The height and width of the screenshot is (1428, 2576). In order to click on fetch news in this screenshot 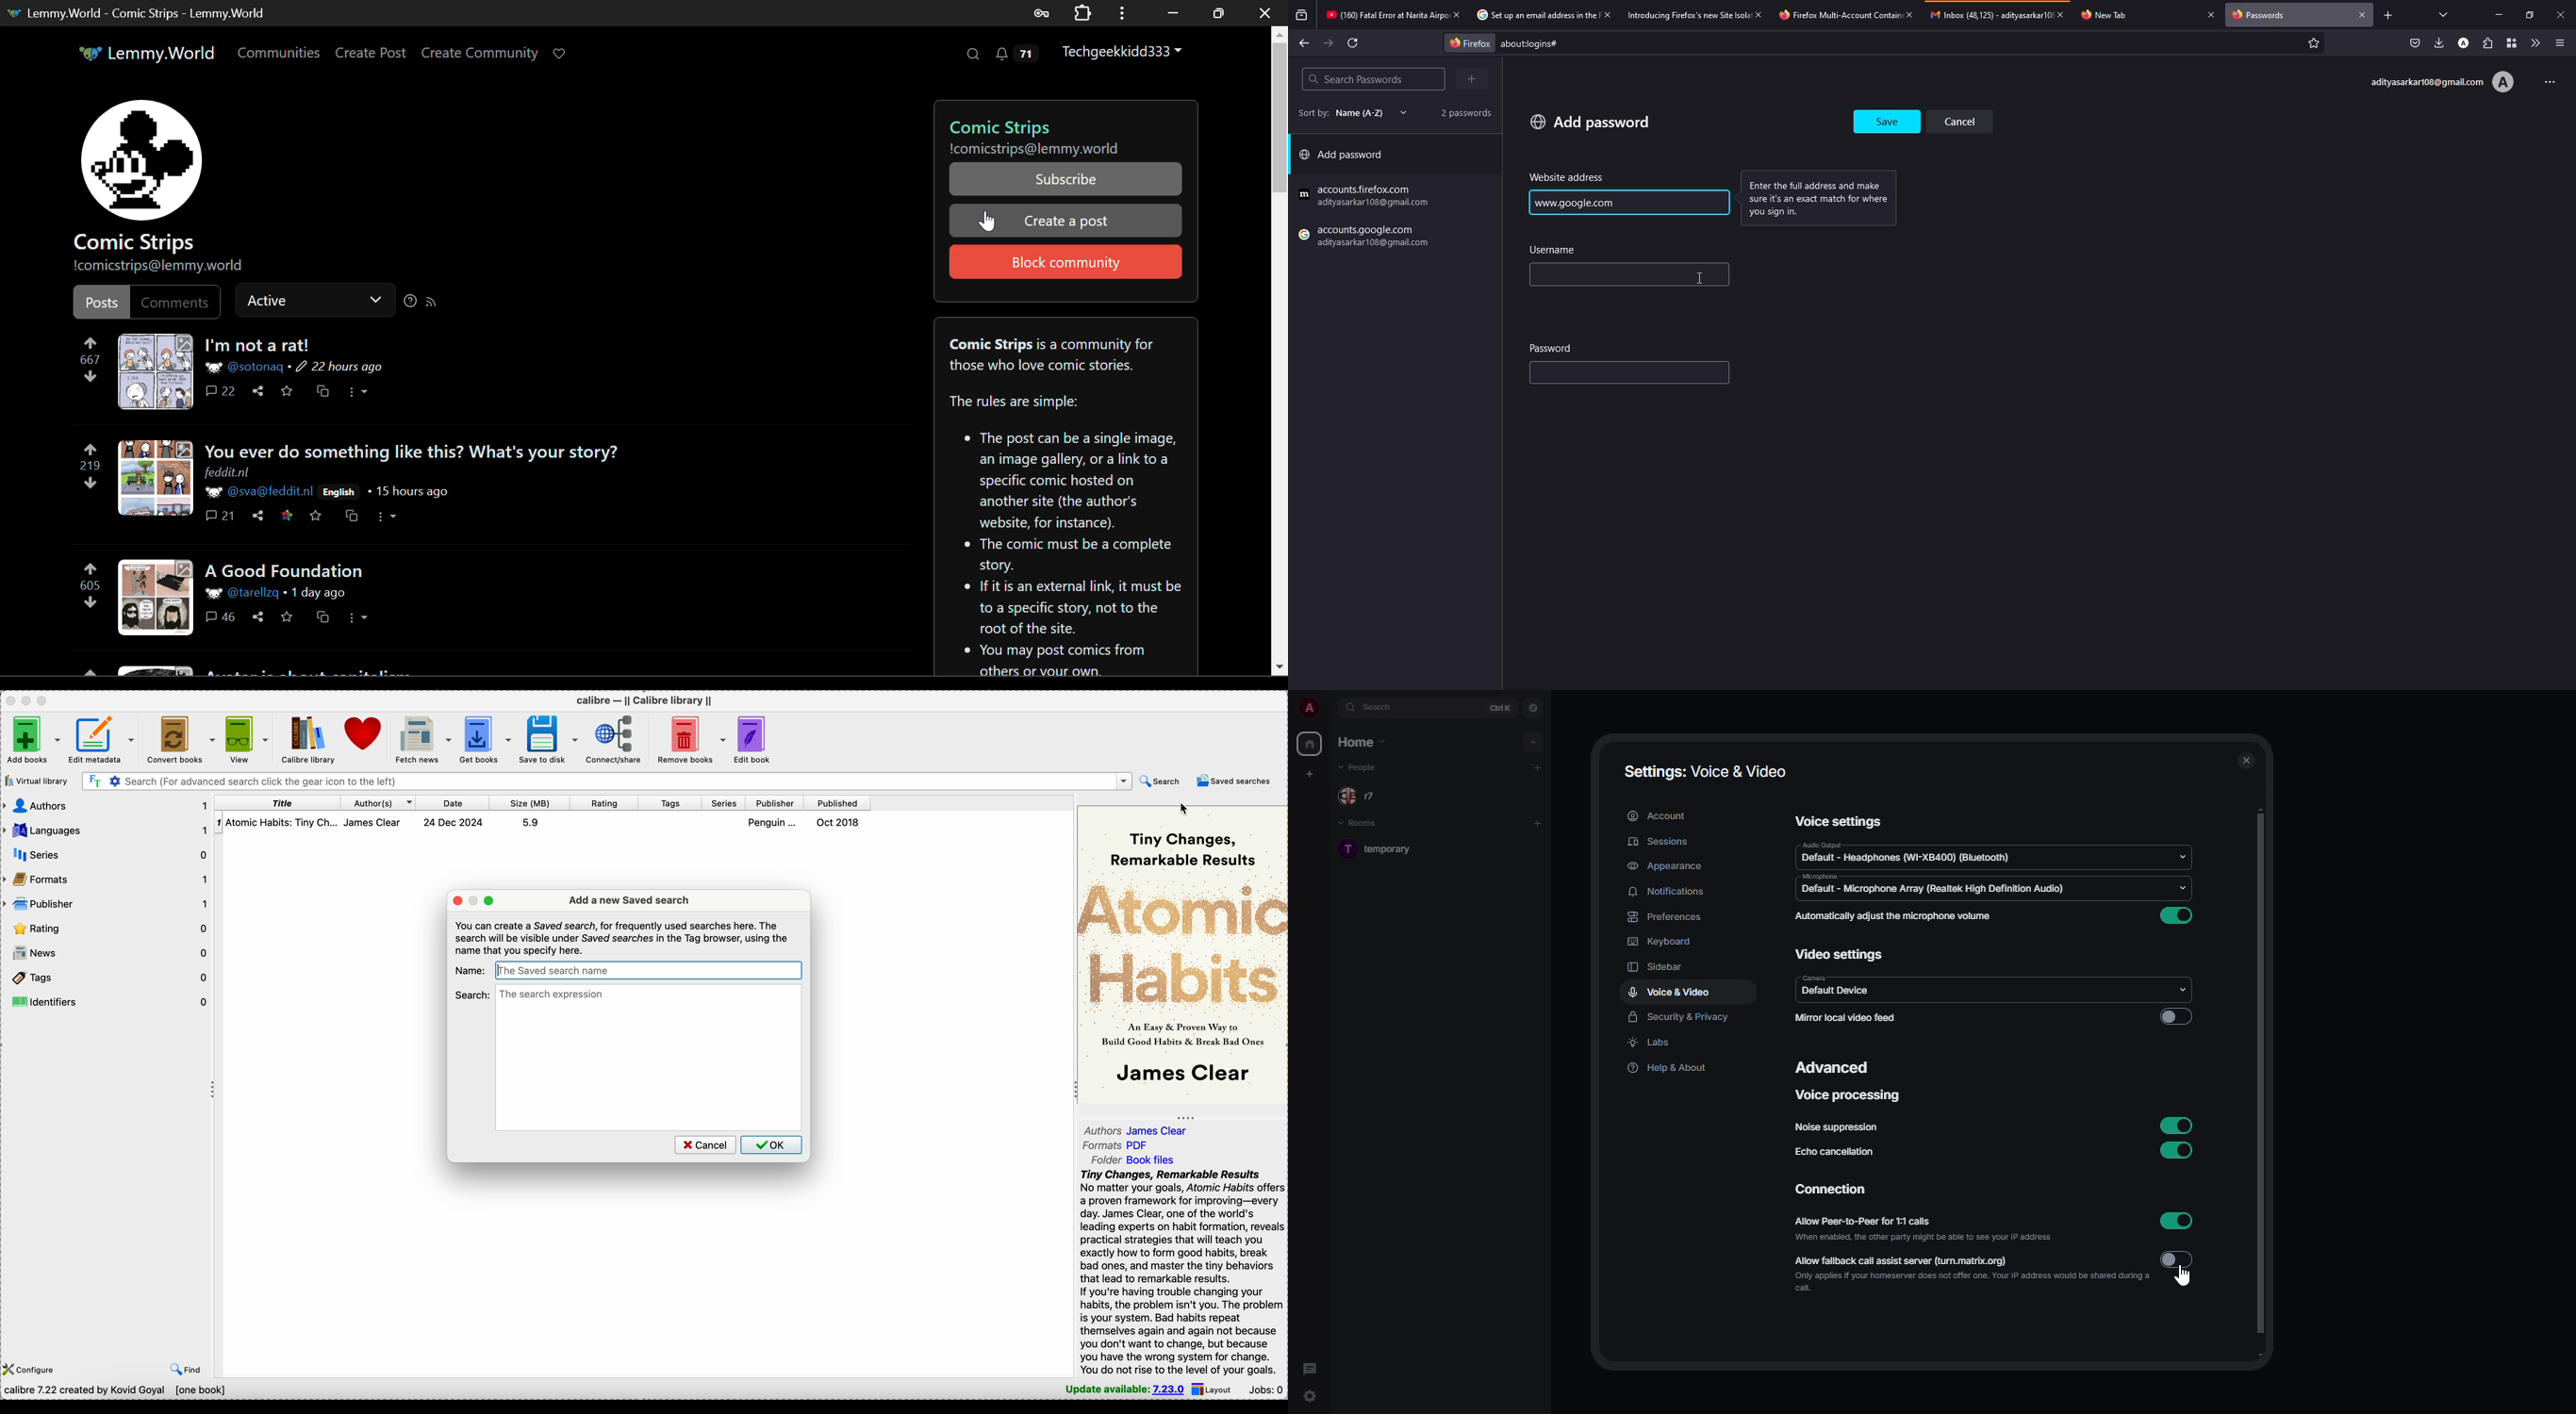, I will do `click(424, 738)`.